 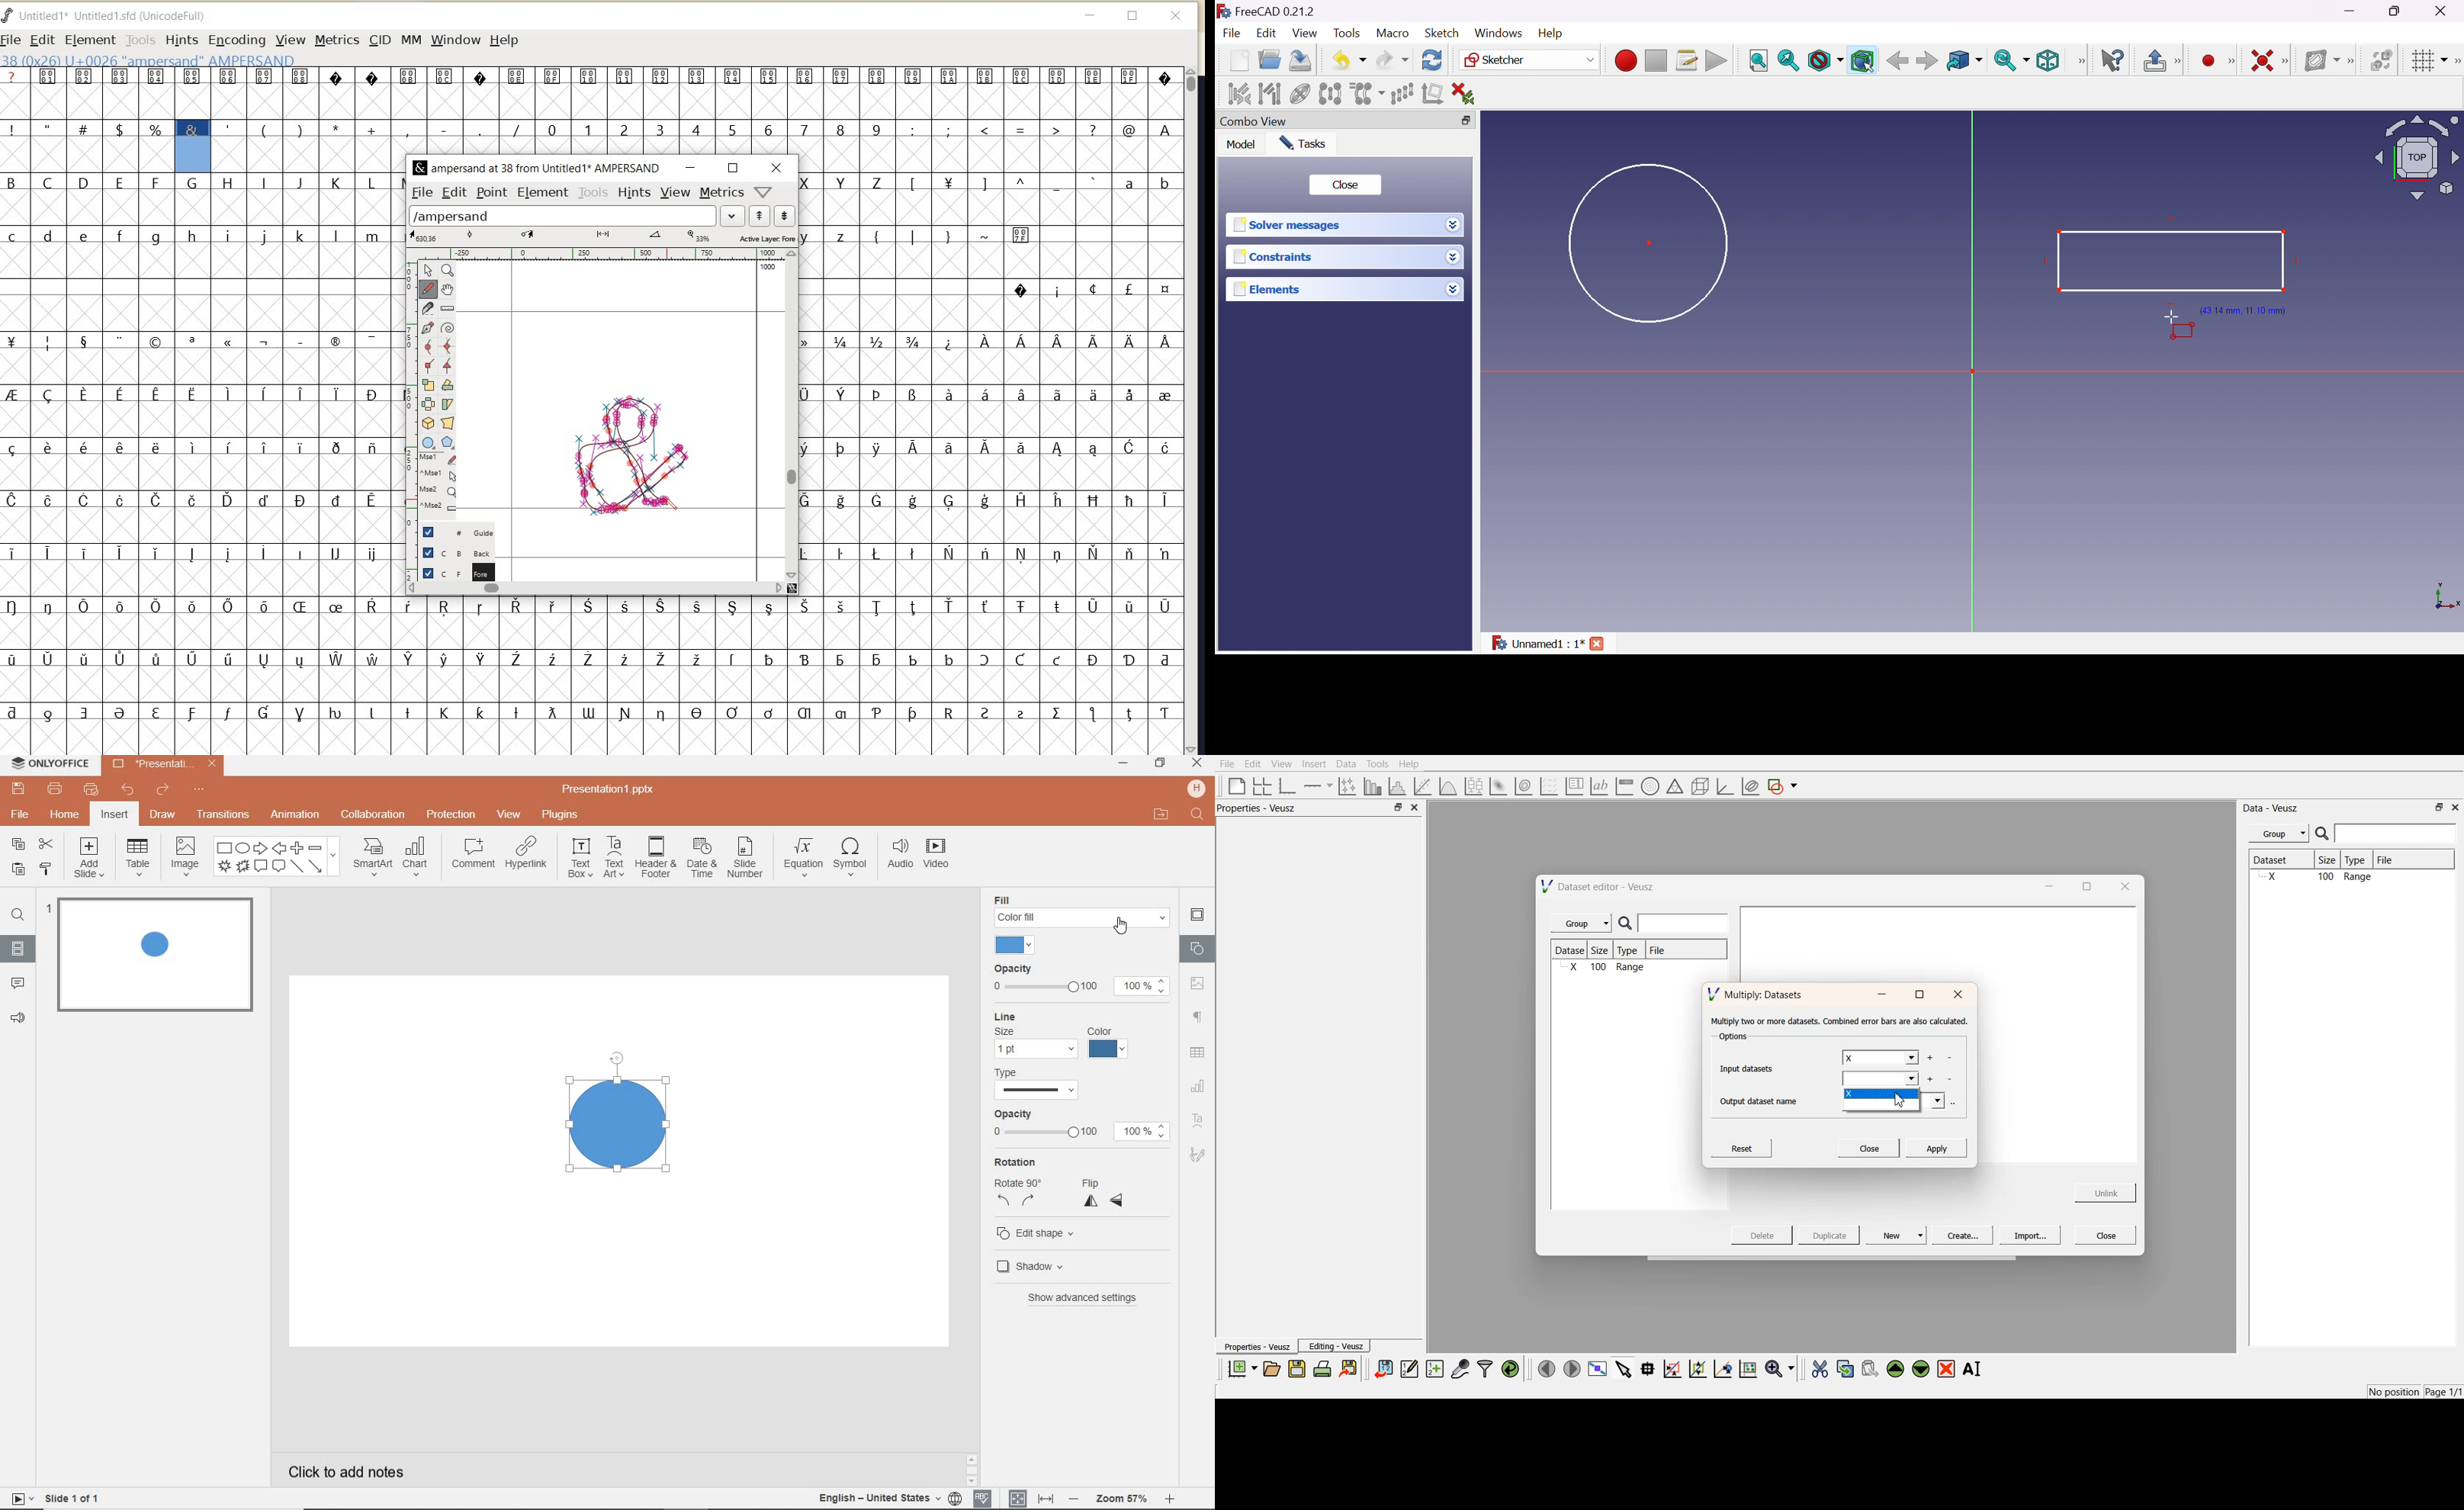 What do you see at coordinates (784, 216) in the screenshot?
I see `show next word list` at bounding box center [784, 216].